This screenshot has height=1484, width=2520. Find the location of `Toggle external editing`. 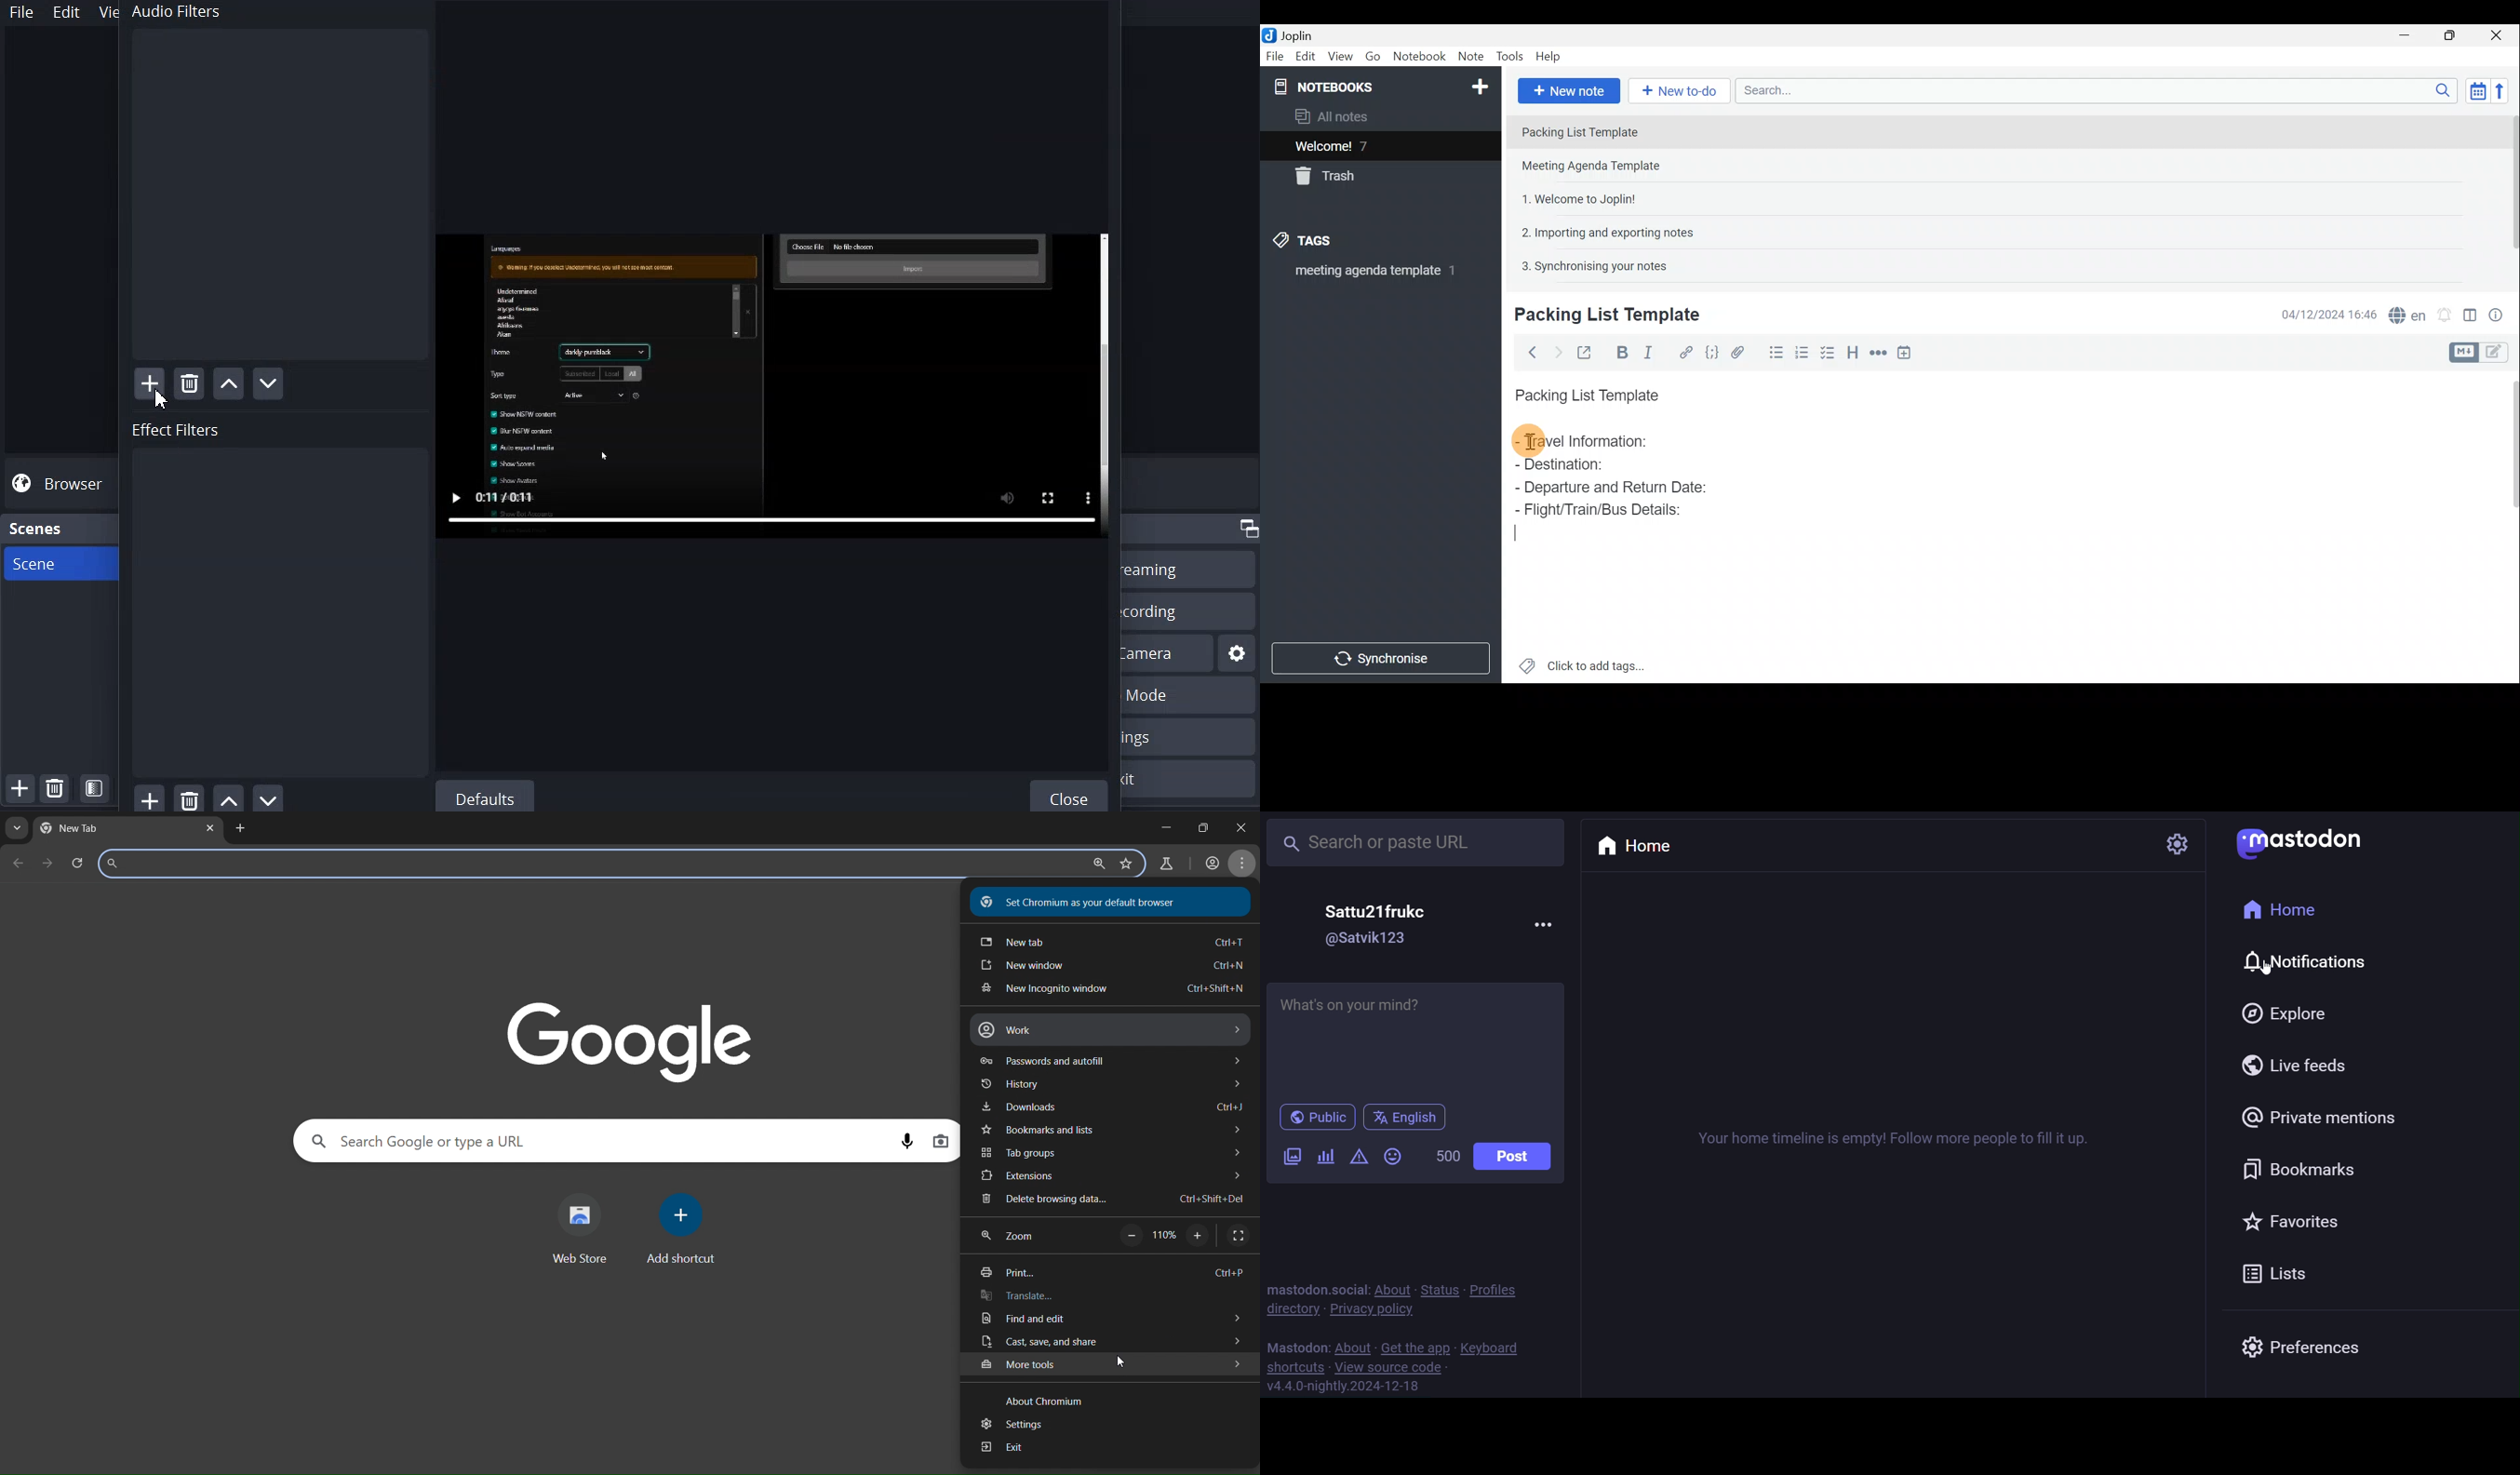

Toggle external editing is located at coordinates (1586, 351).